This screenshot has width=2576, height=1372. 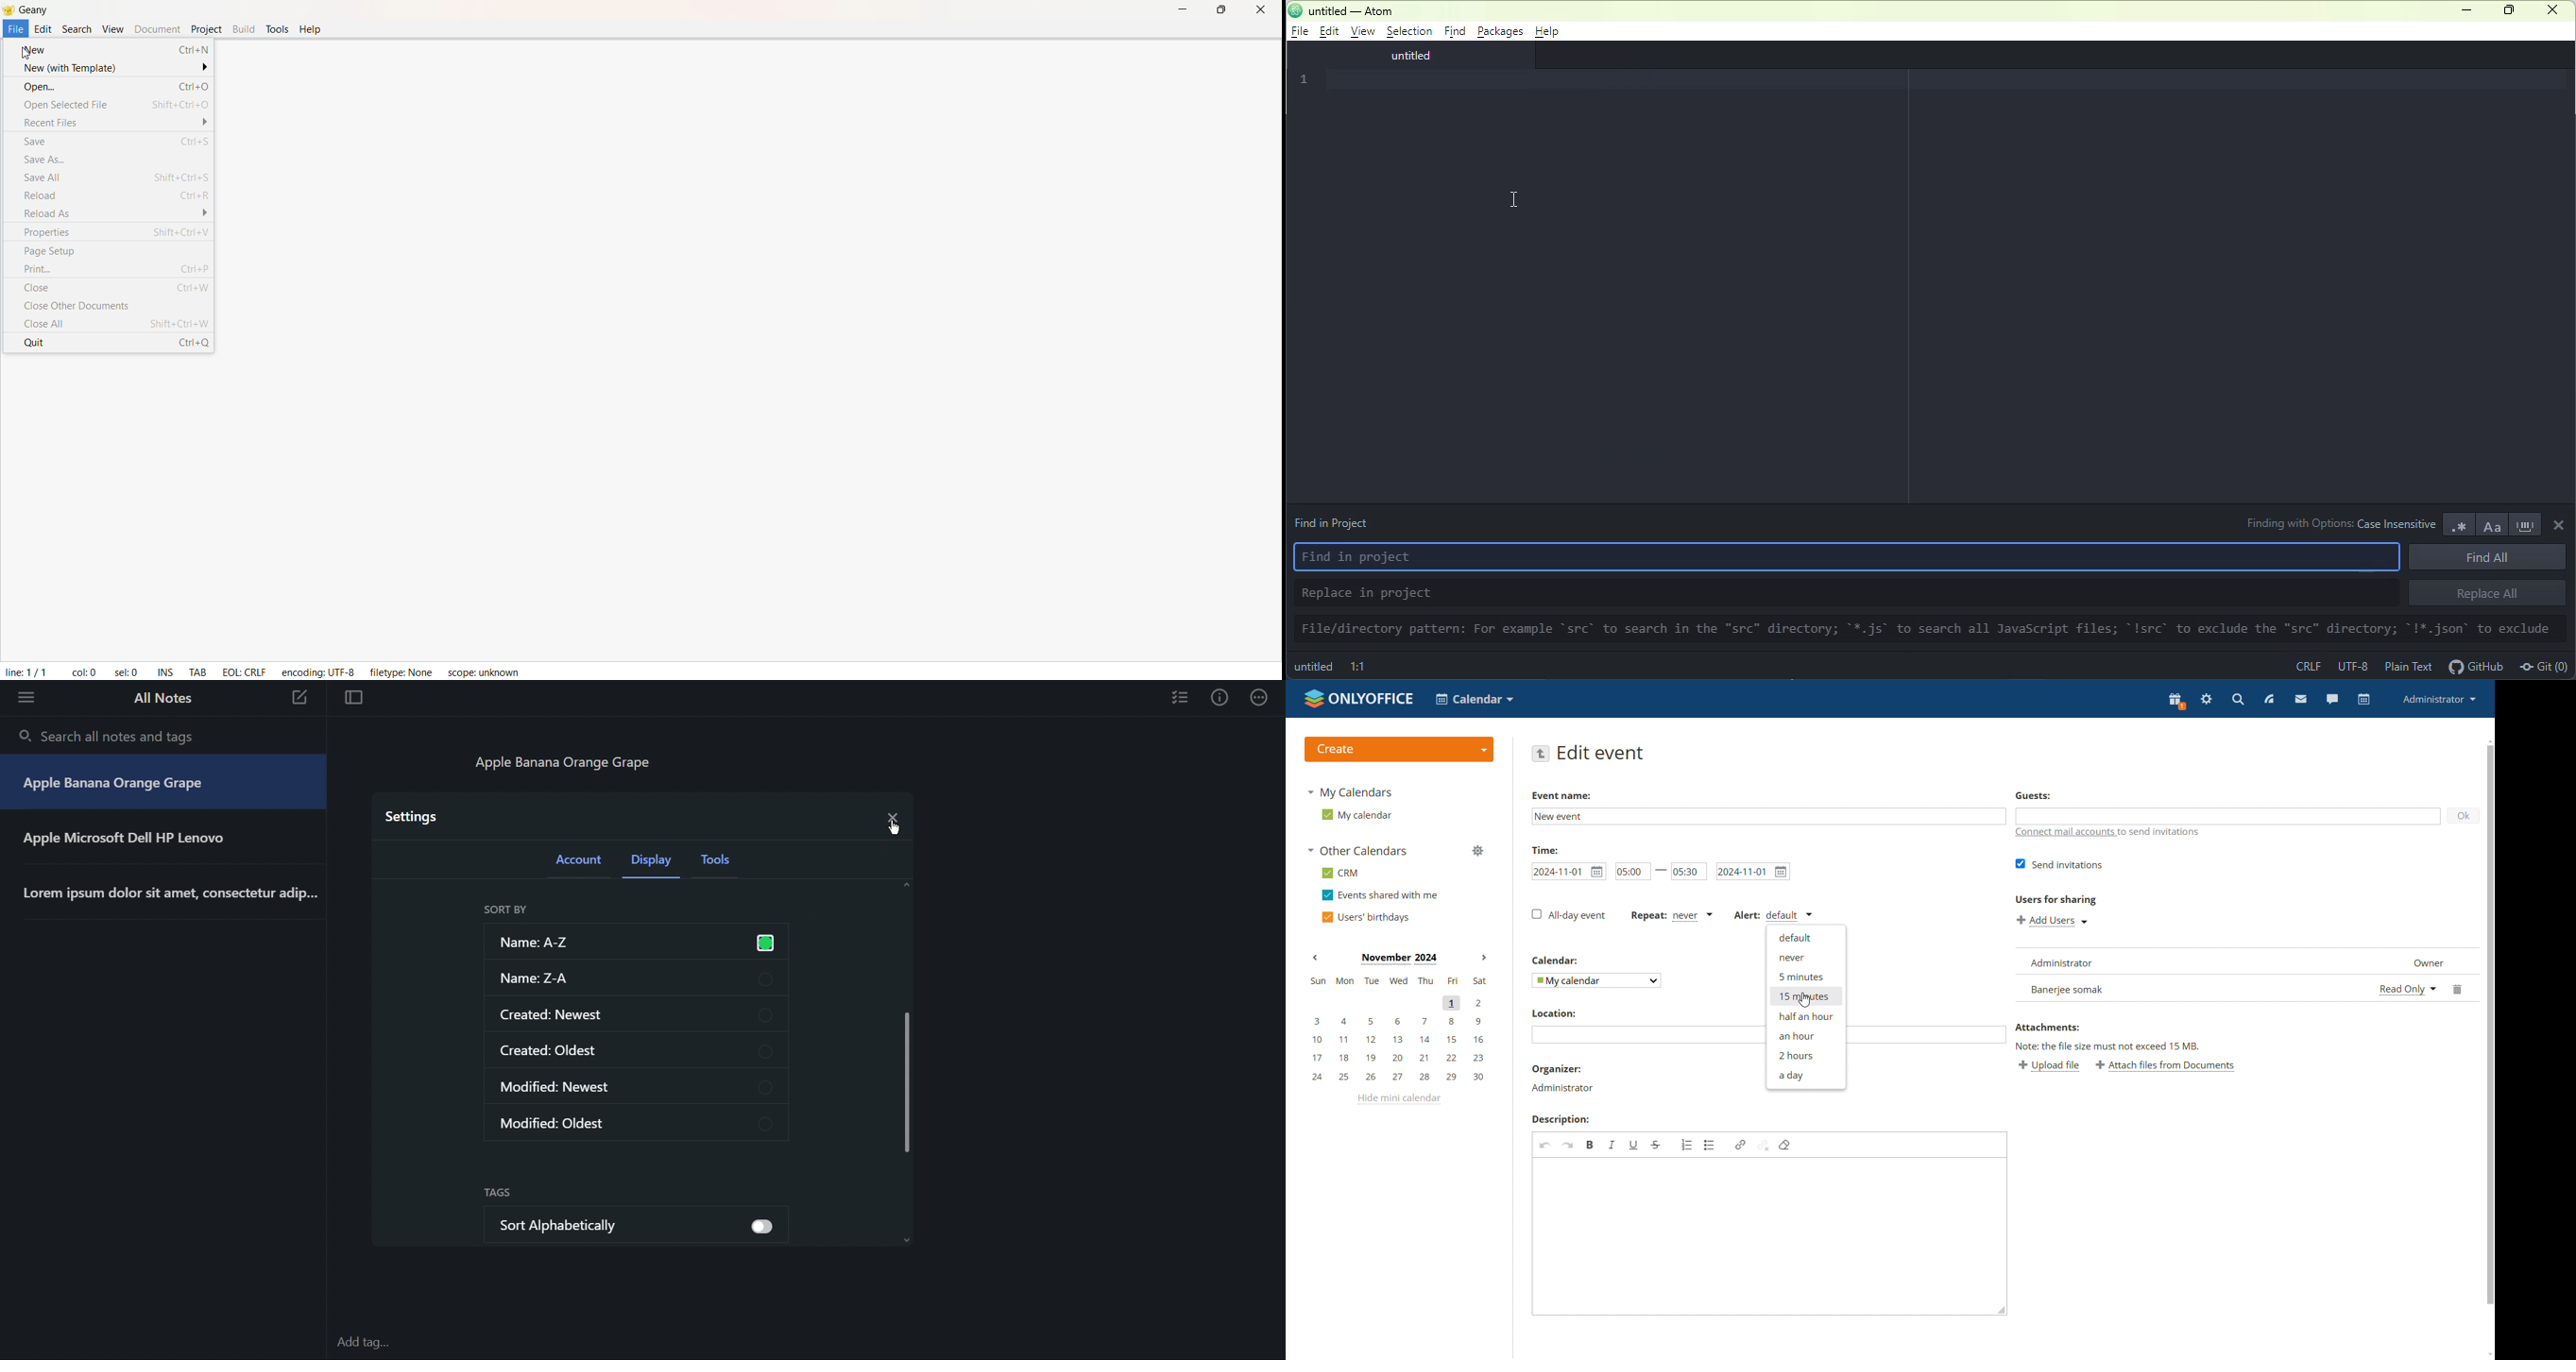 What do you see at coordinates (2205, 700) in the screenshot?
I see `settings` at bounding box center [2205, 700].